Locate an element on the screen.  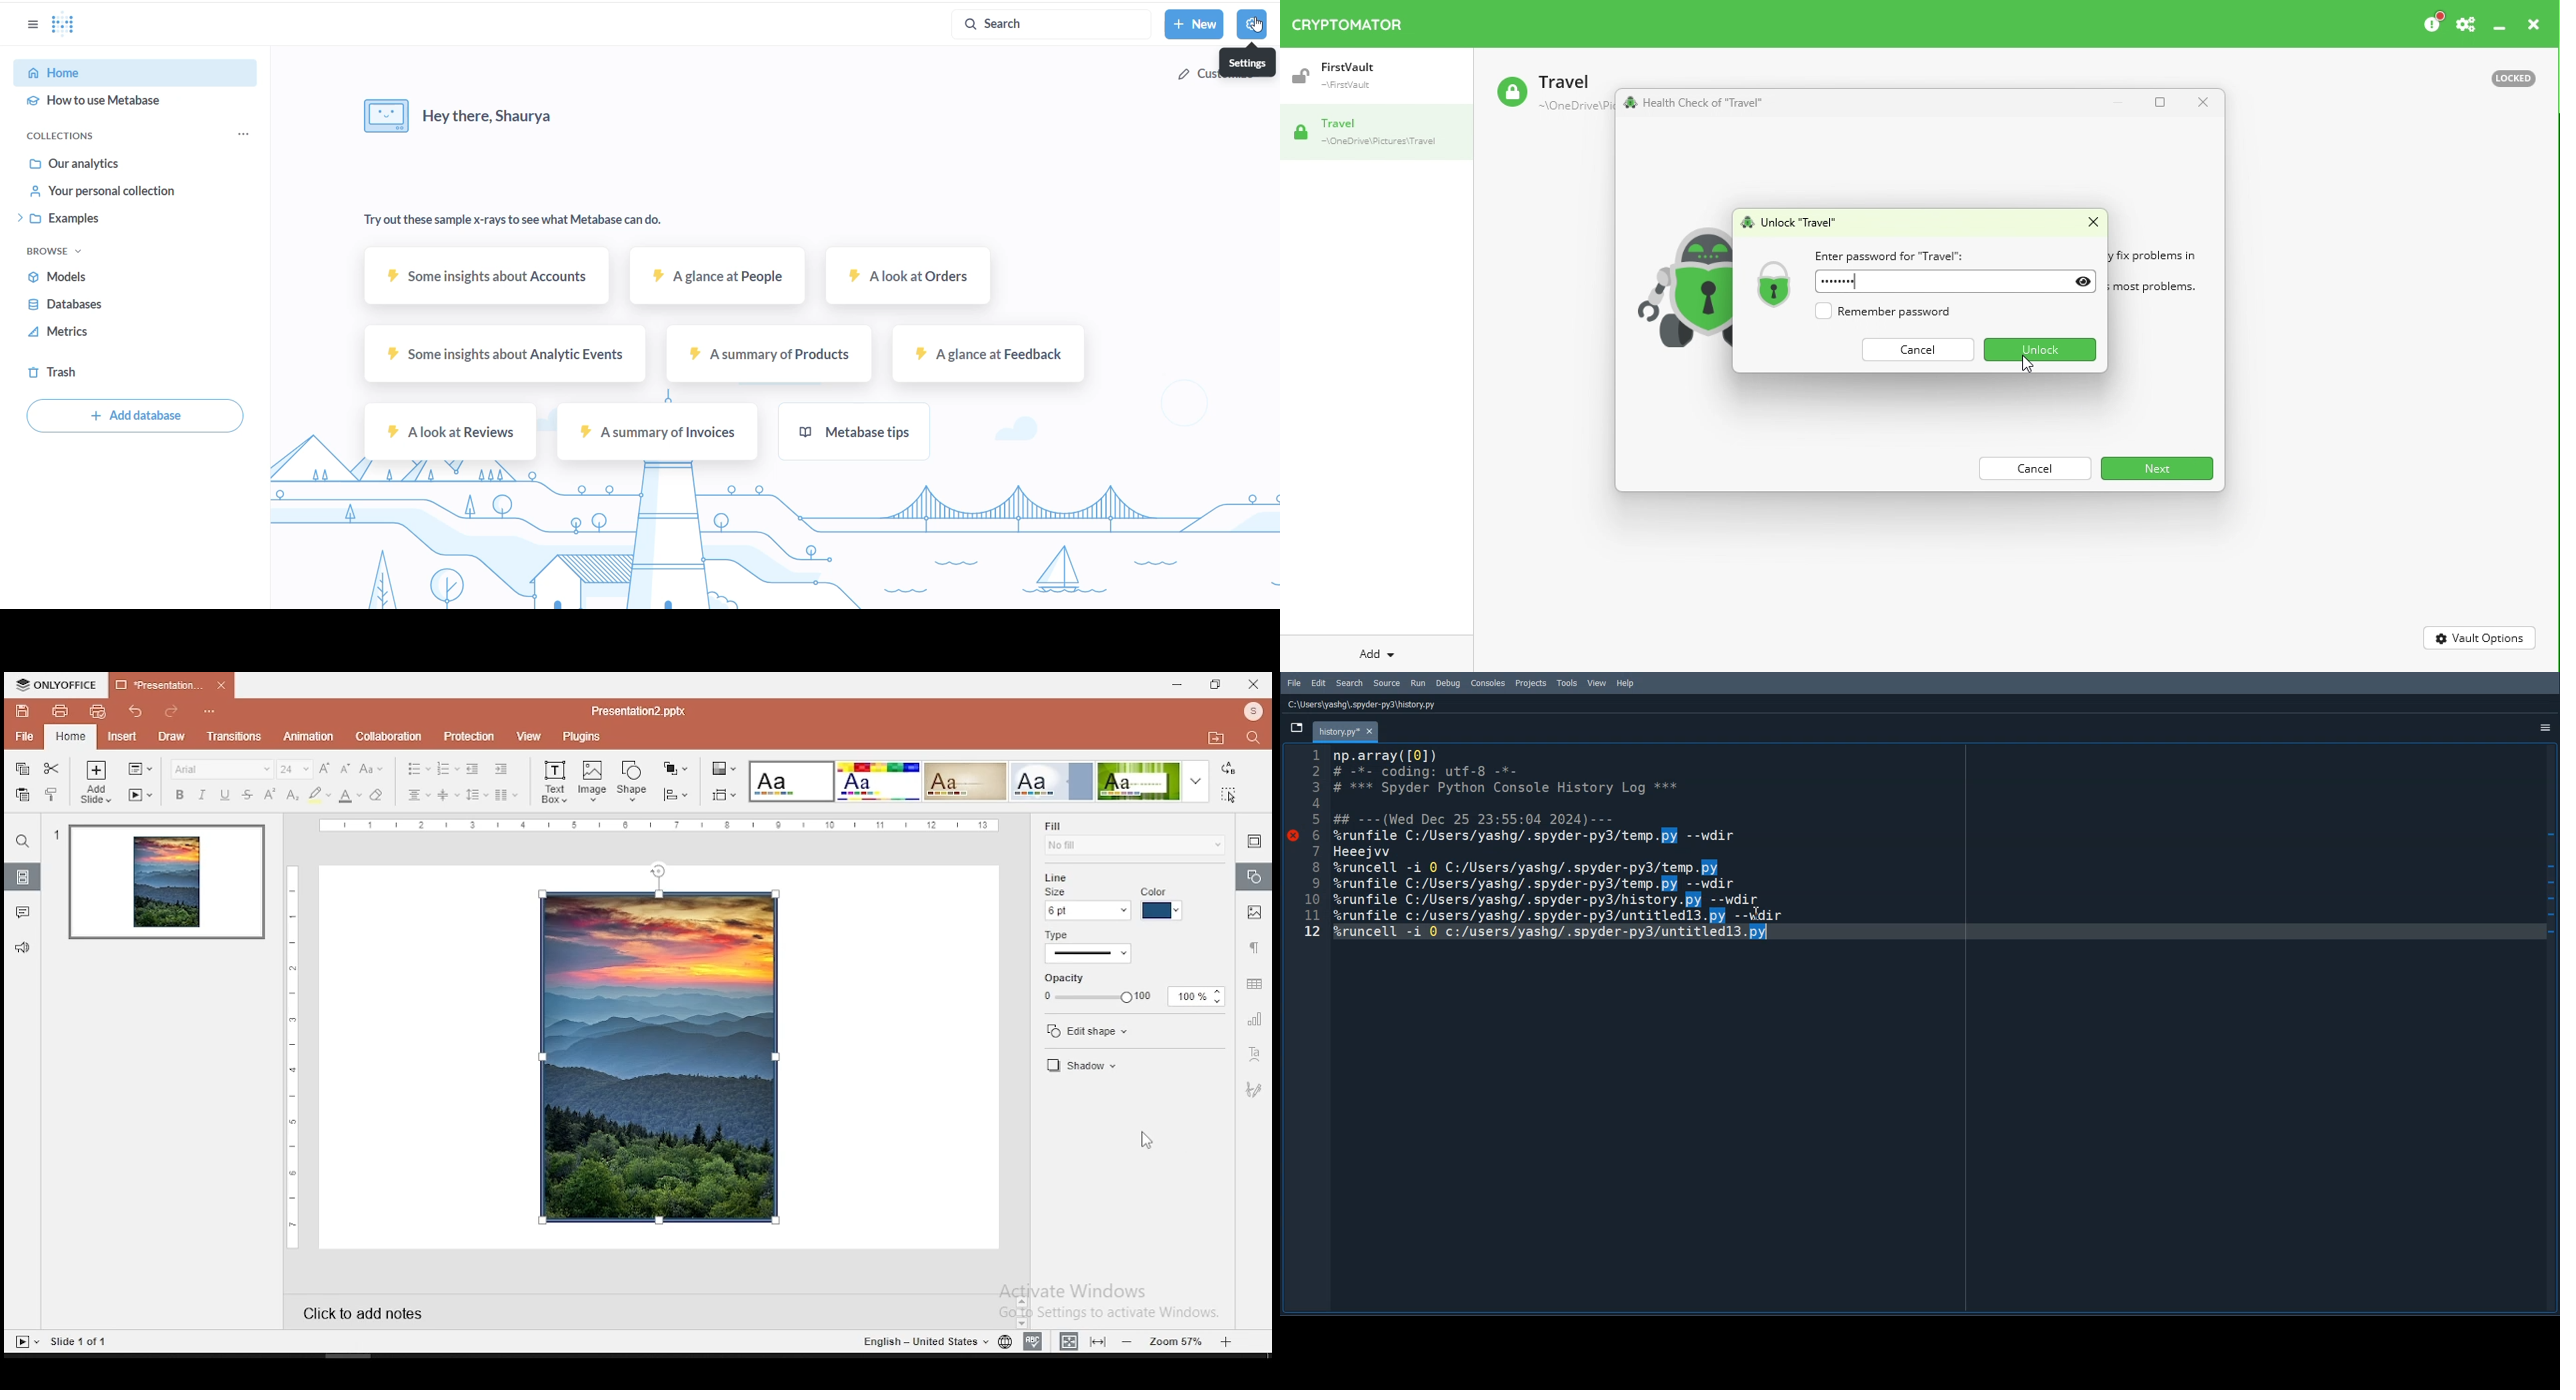
change case is located at coordinates (373, 769).